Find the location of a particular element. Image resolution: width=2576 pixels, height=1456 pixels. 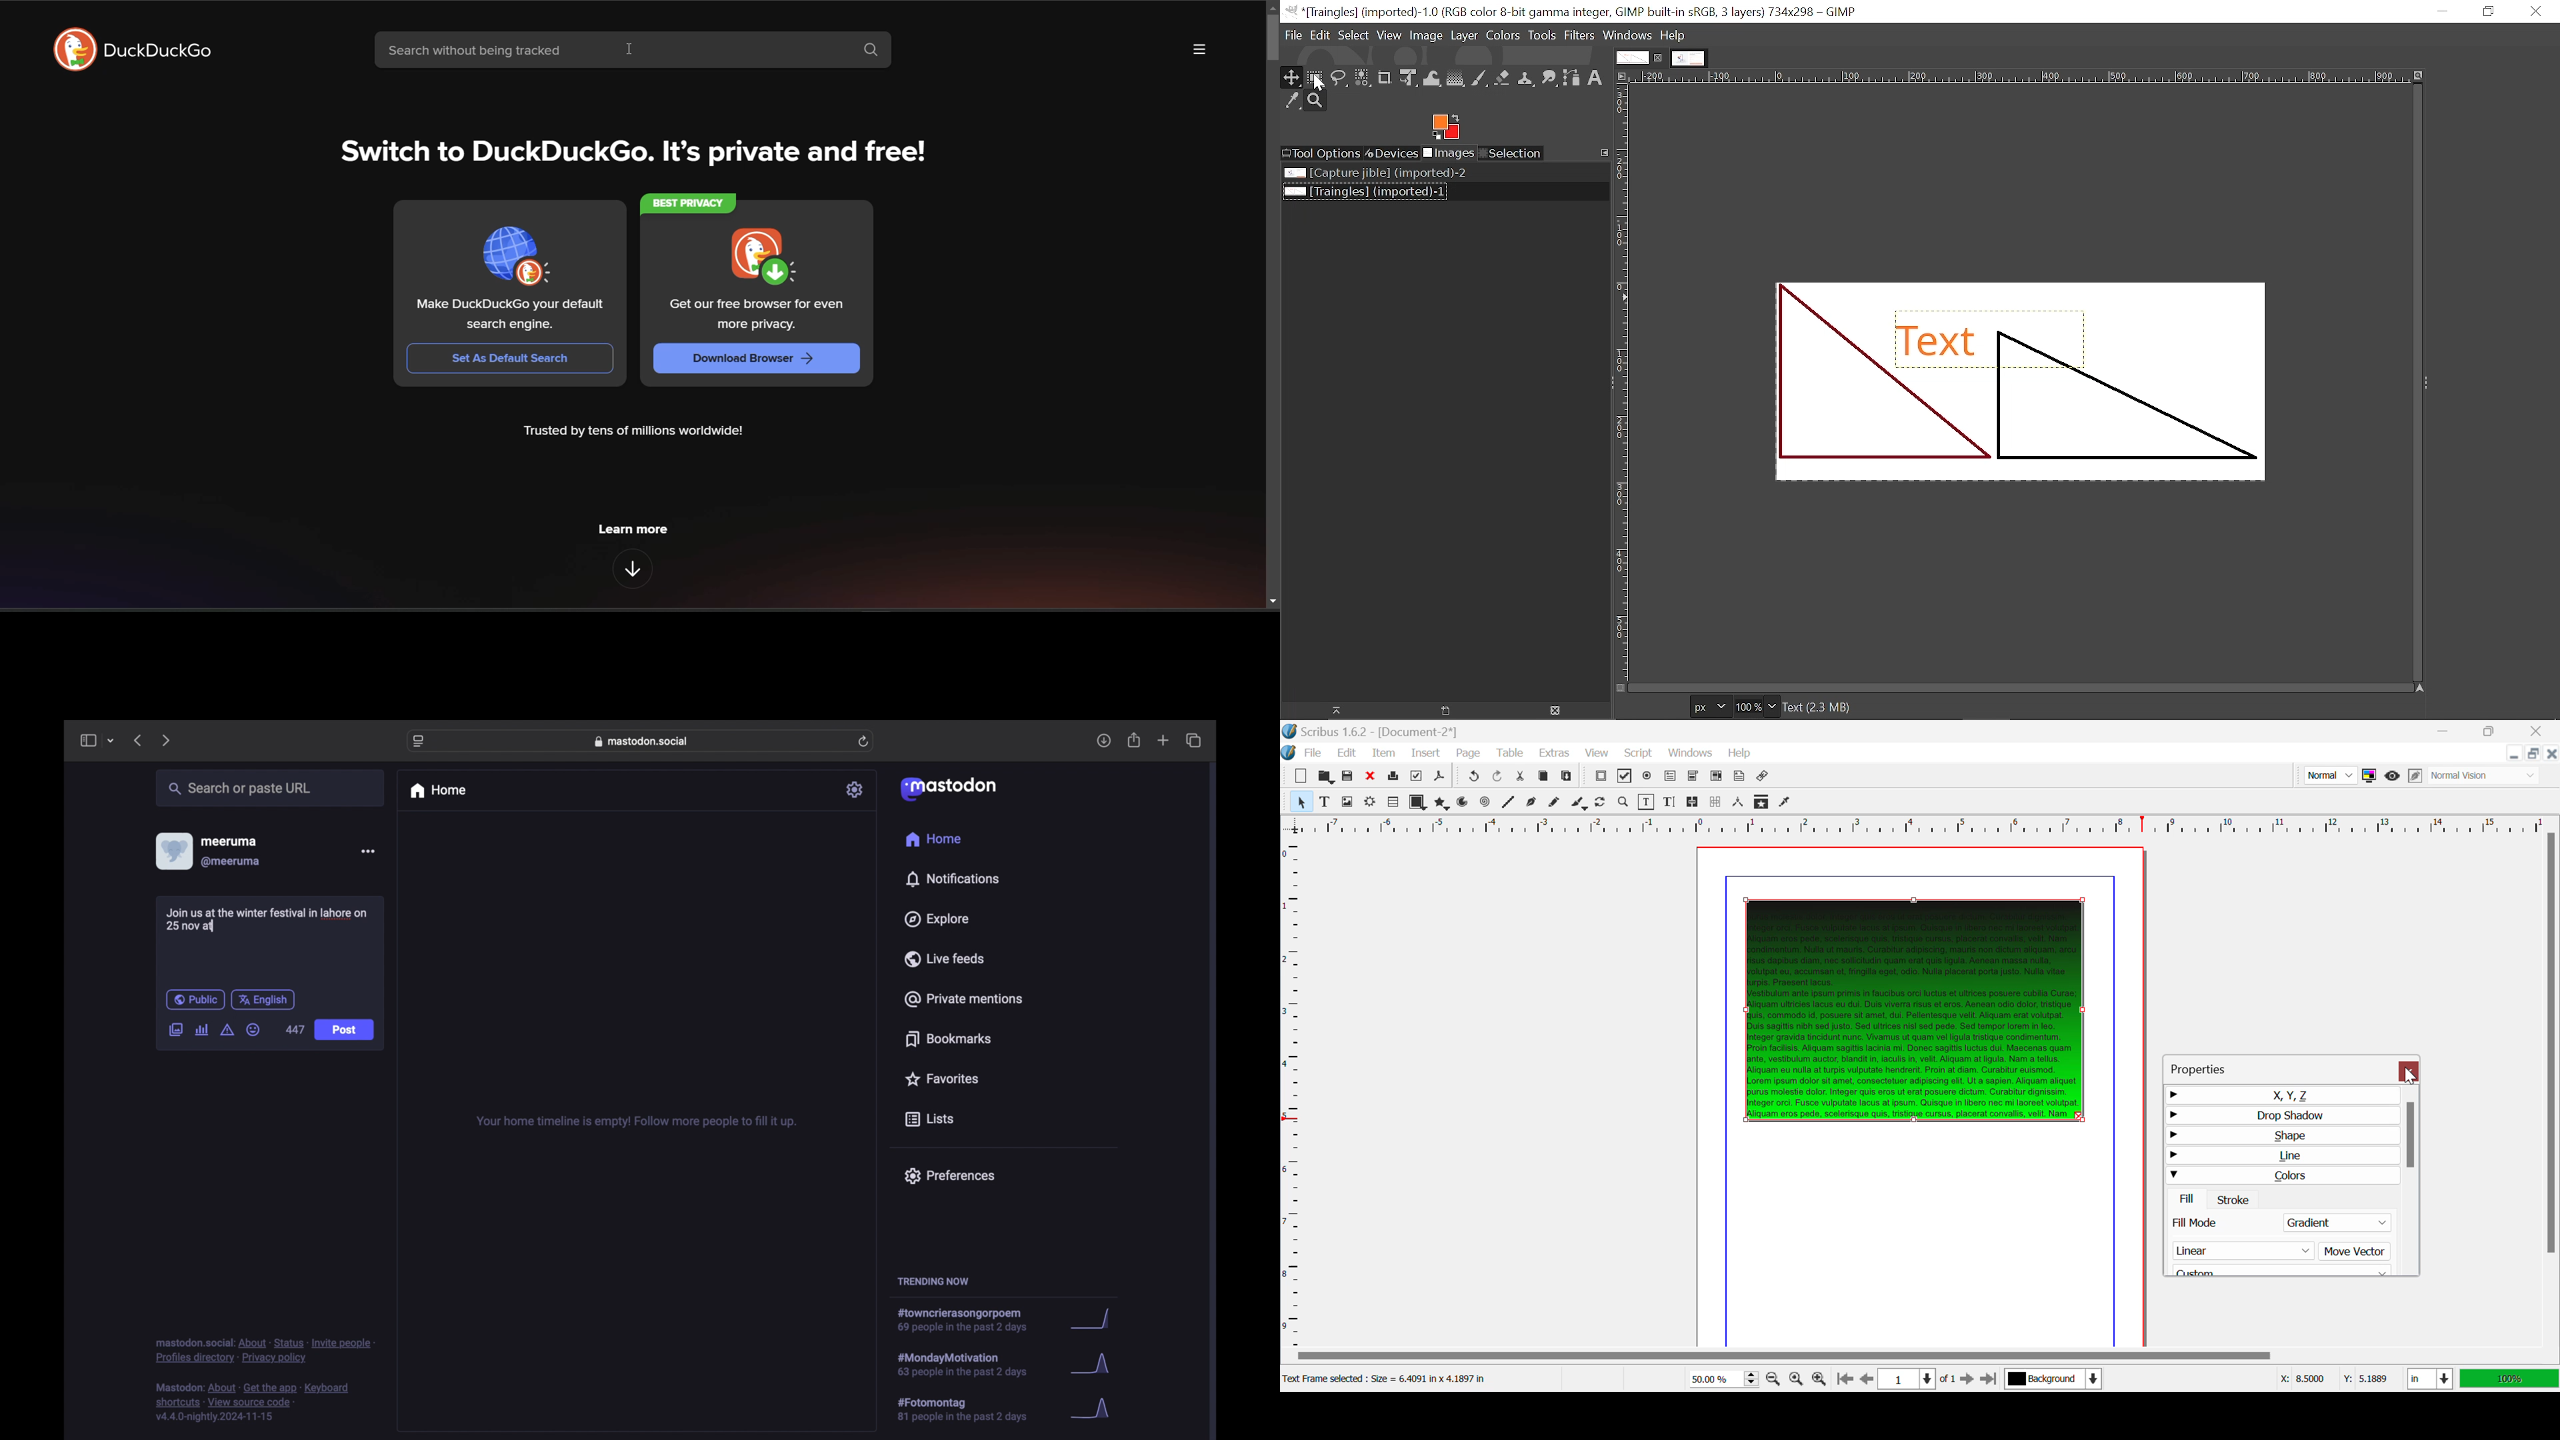

Print is located at coordinates (1395, 776).